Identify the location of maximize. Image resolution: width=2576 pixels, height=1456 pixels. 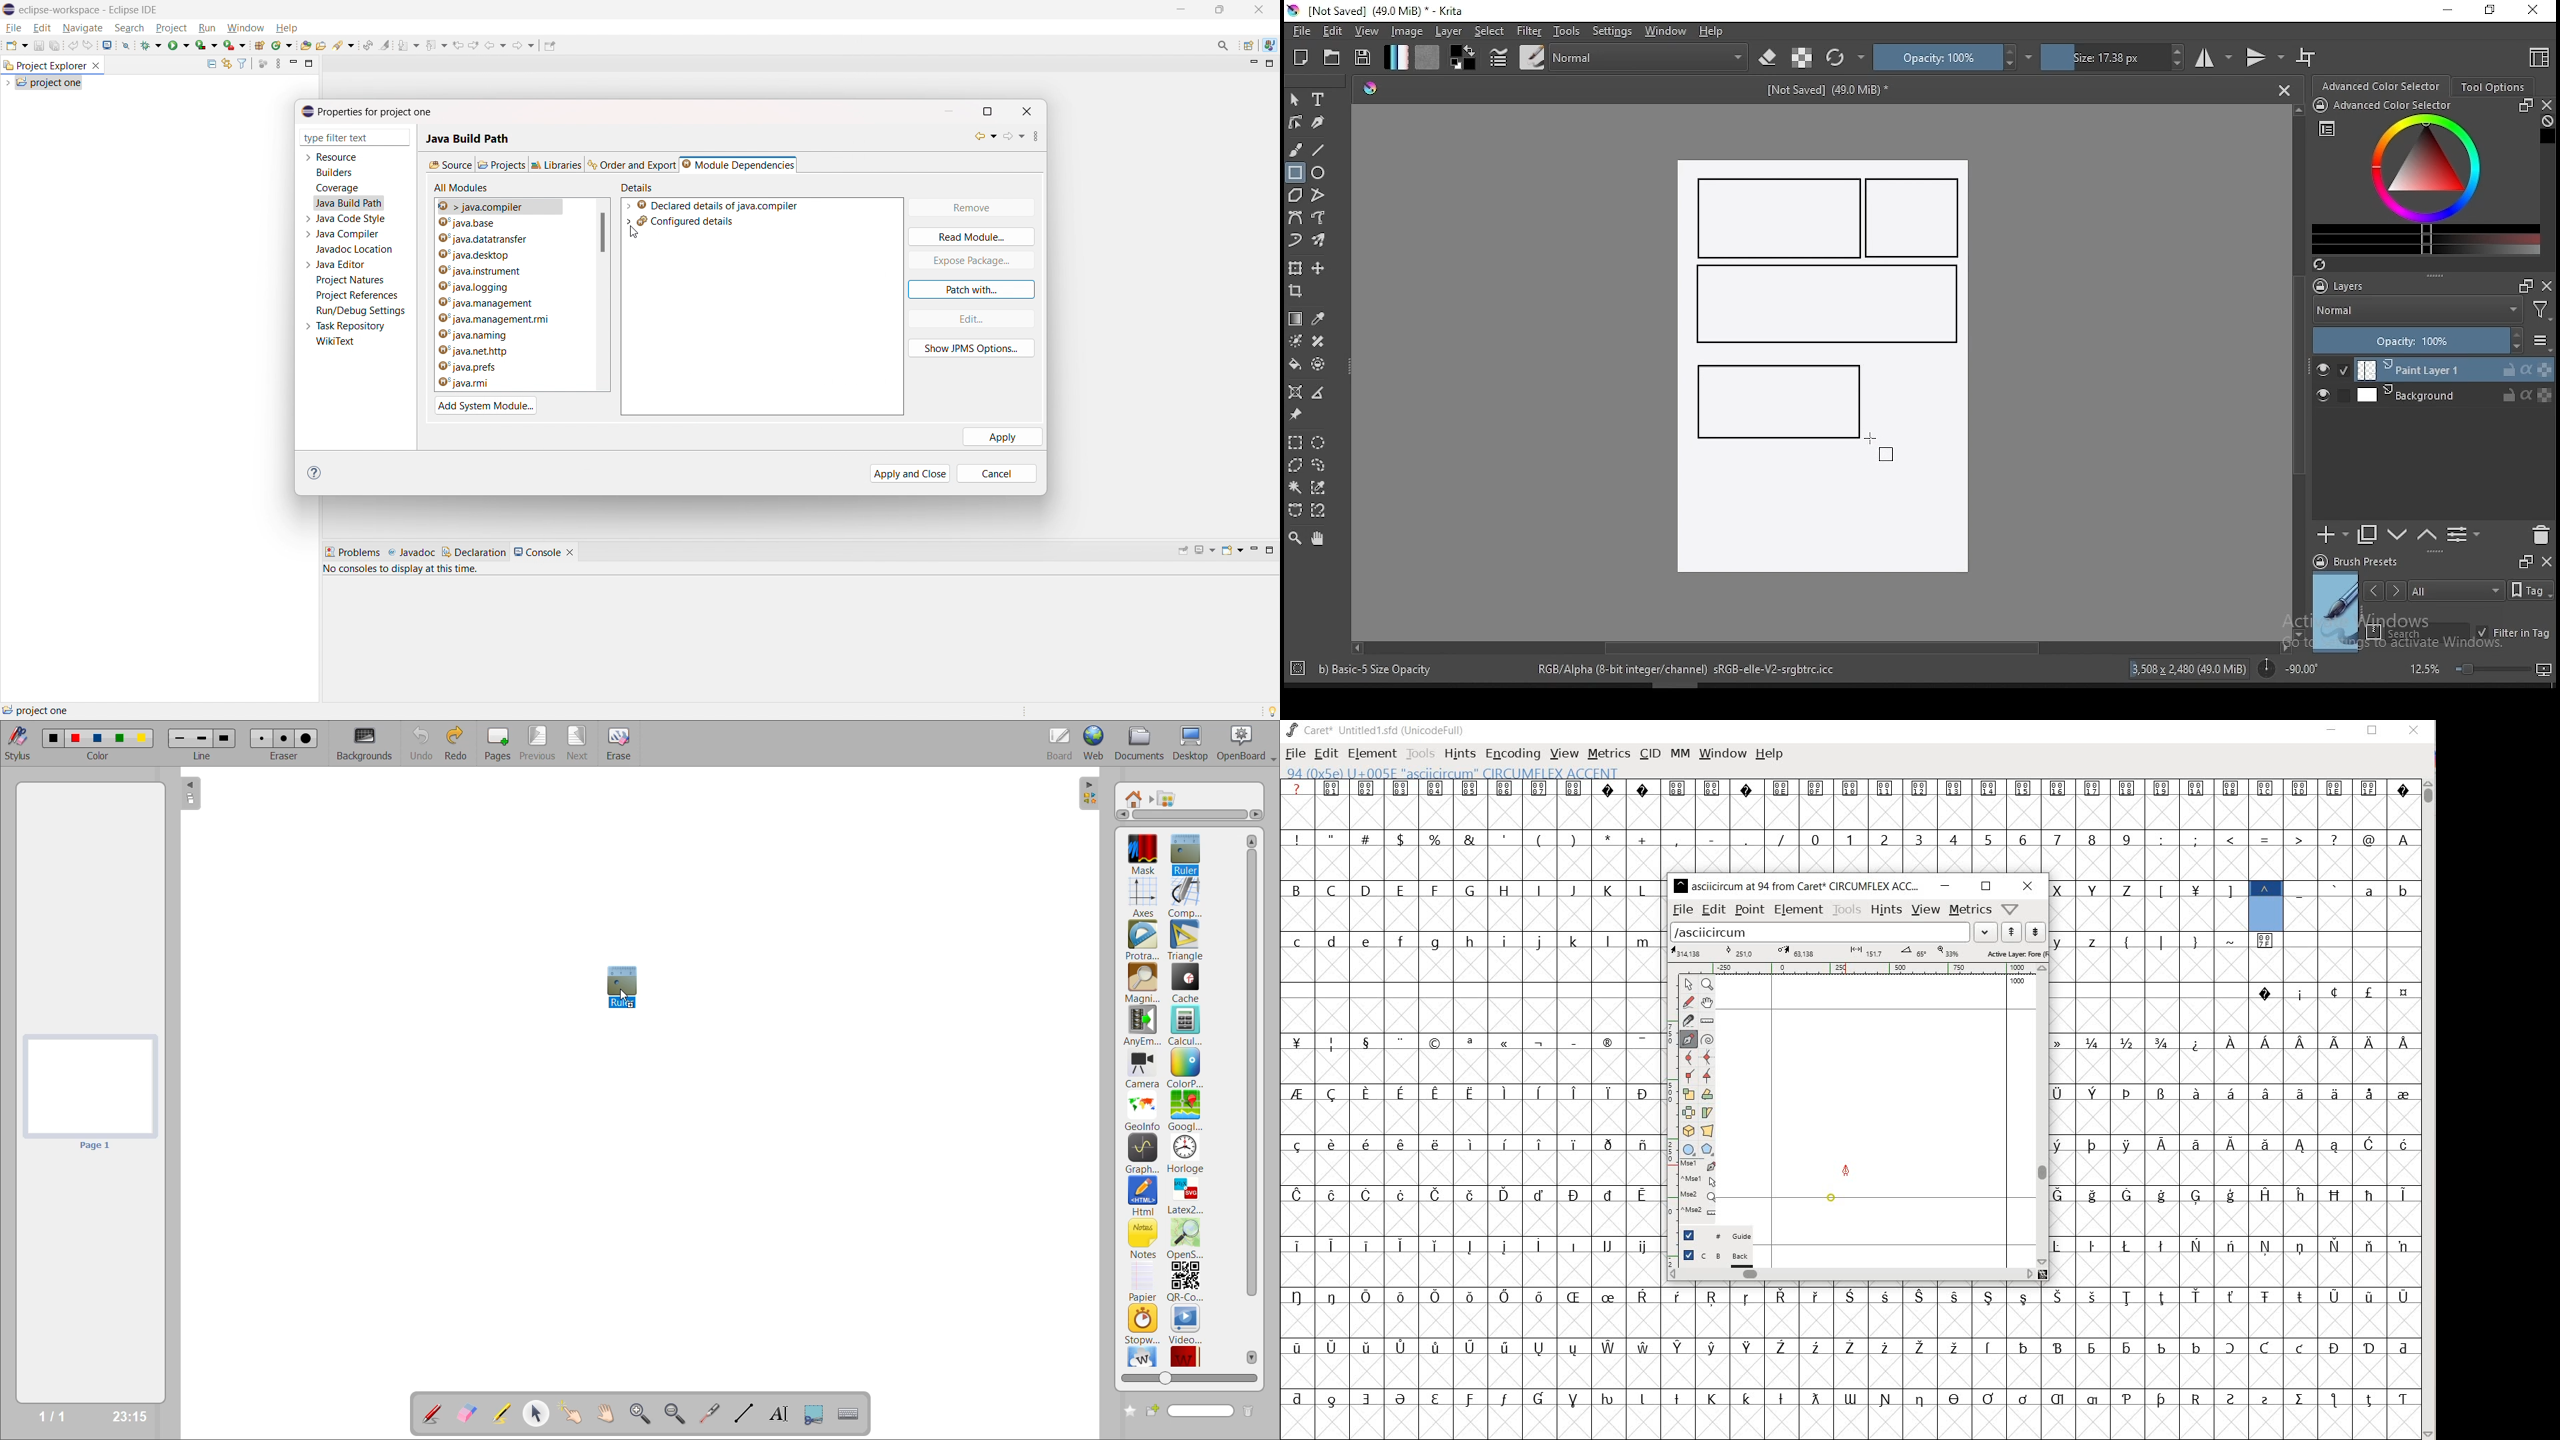
(1269, 550).